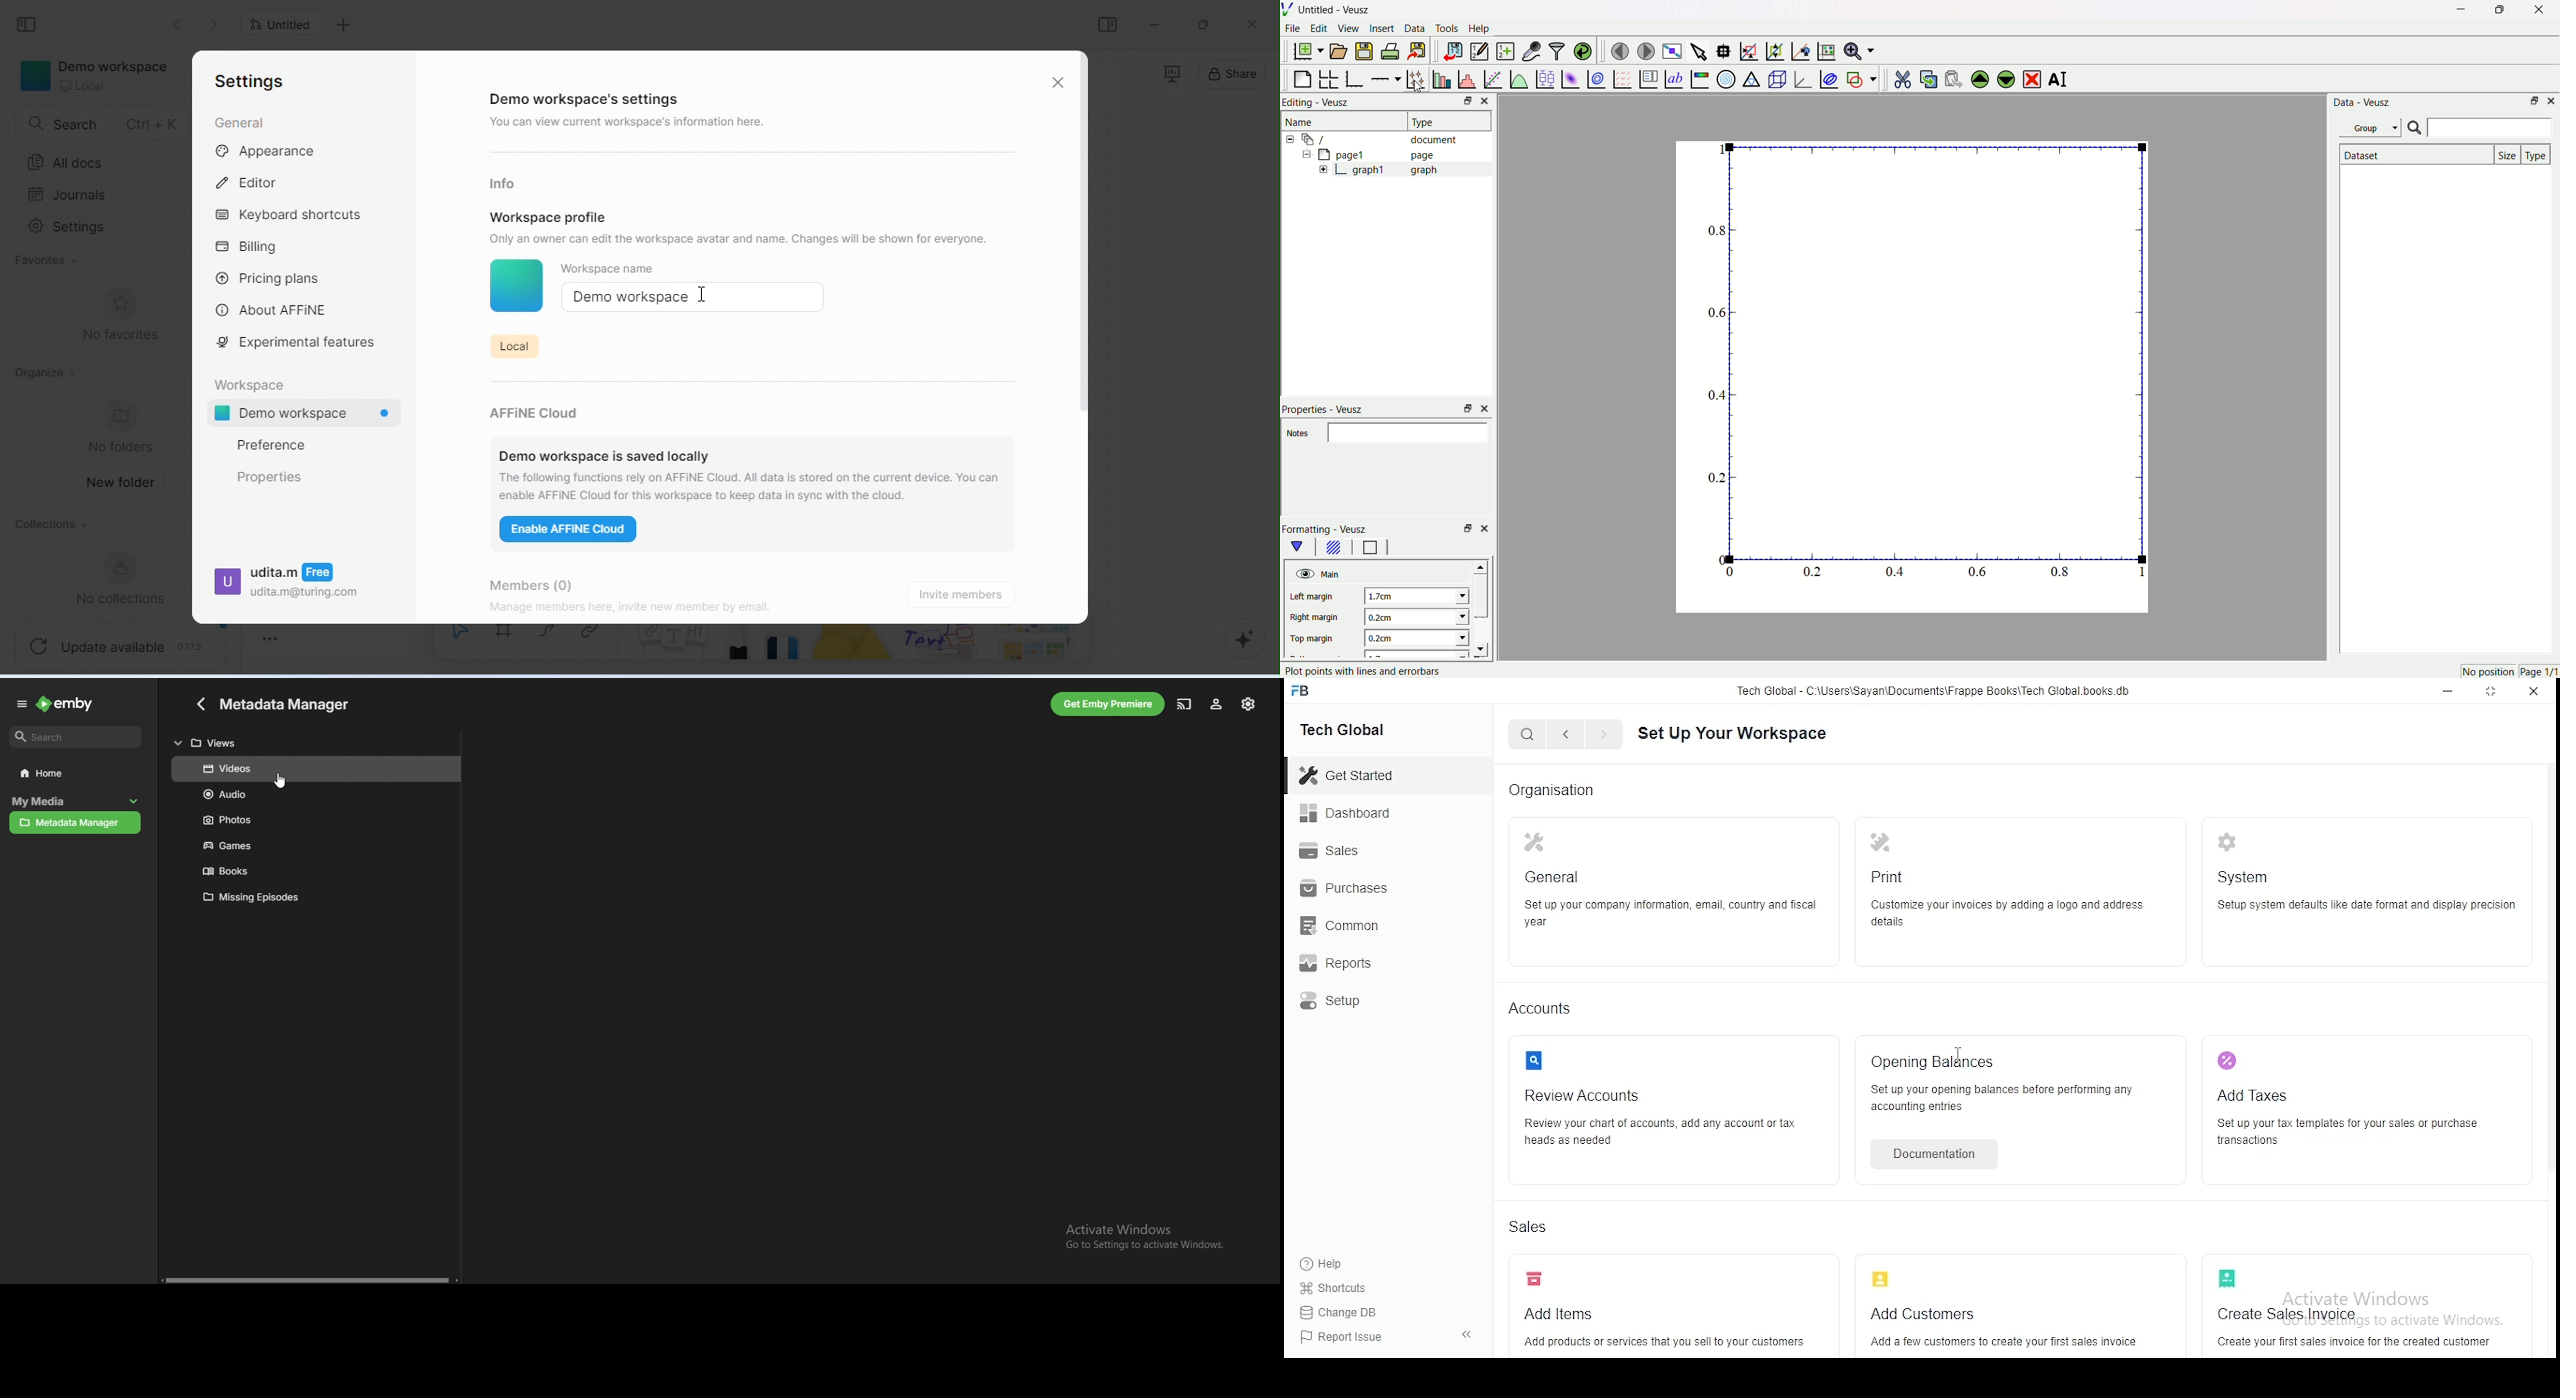 This screenshot has height=1400, width=2576. Describe the element at coordinates (1358, 1339) in the screenshot. I see `Report issue` at that location.